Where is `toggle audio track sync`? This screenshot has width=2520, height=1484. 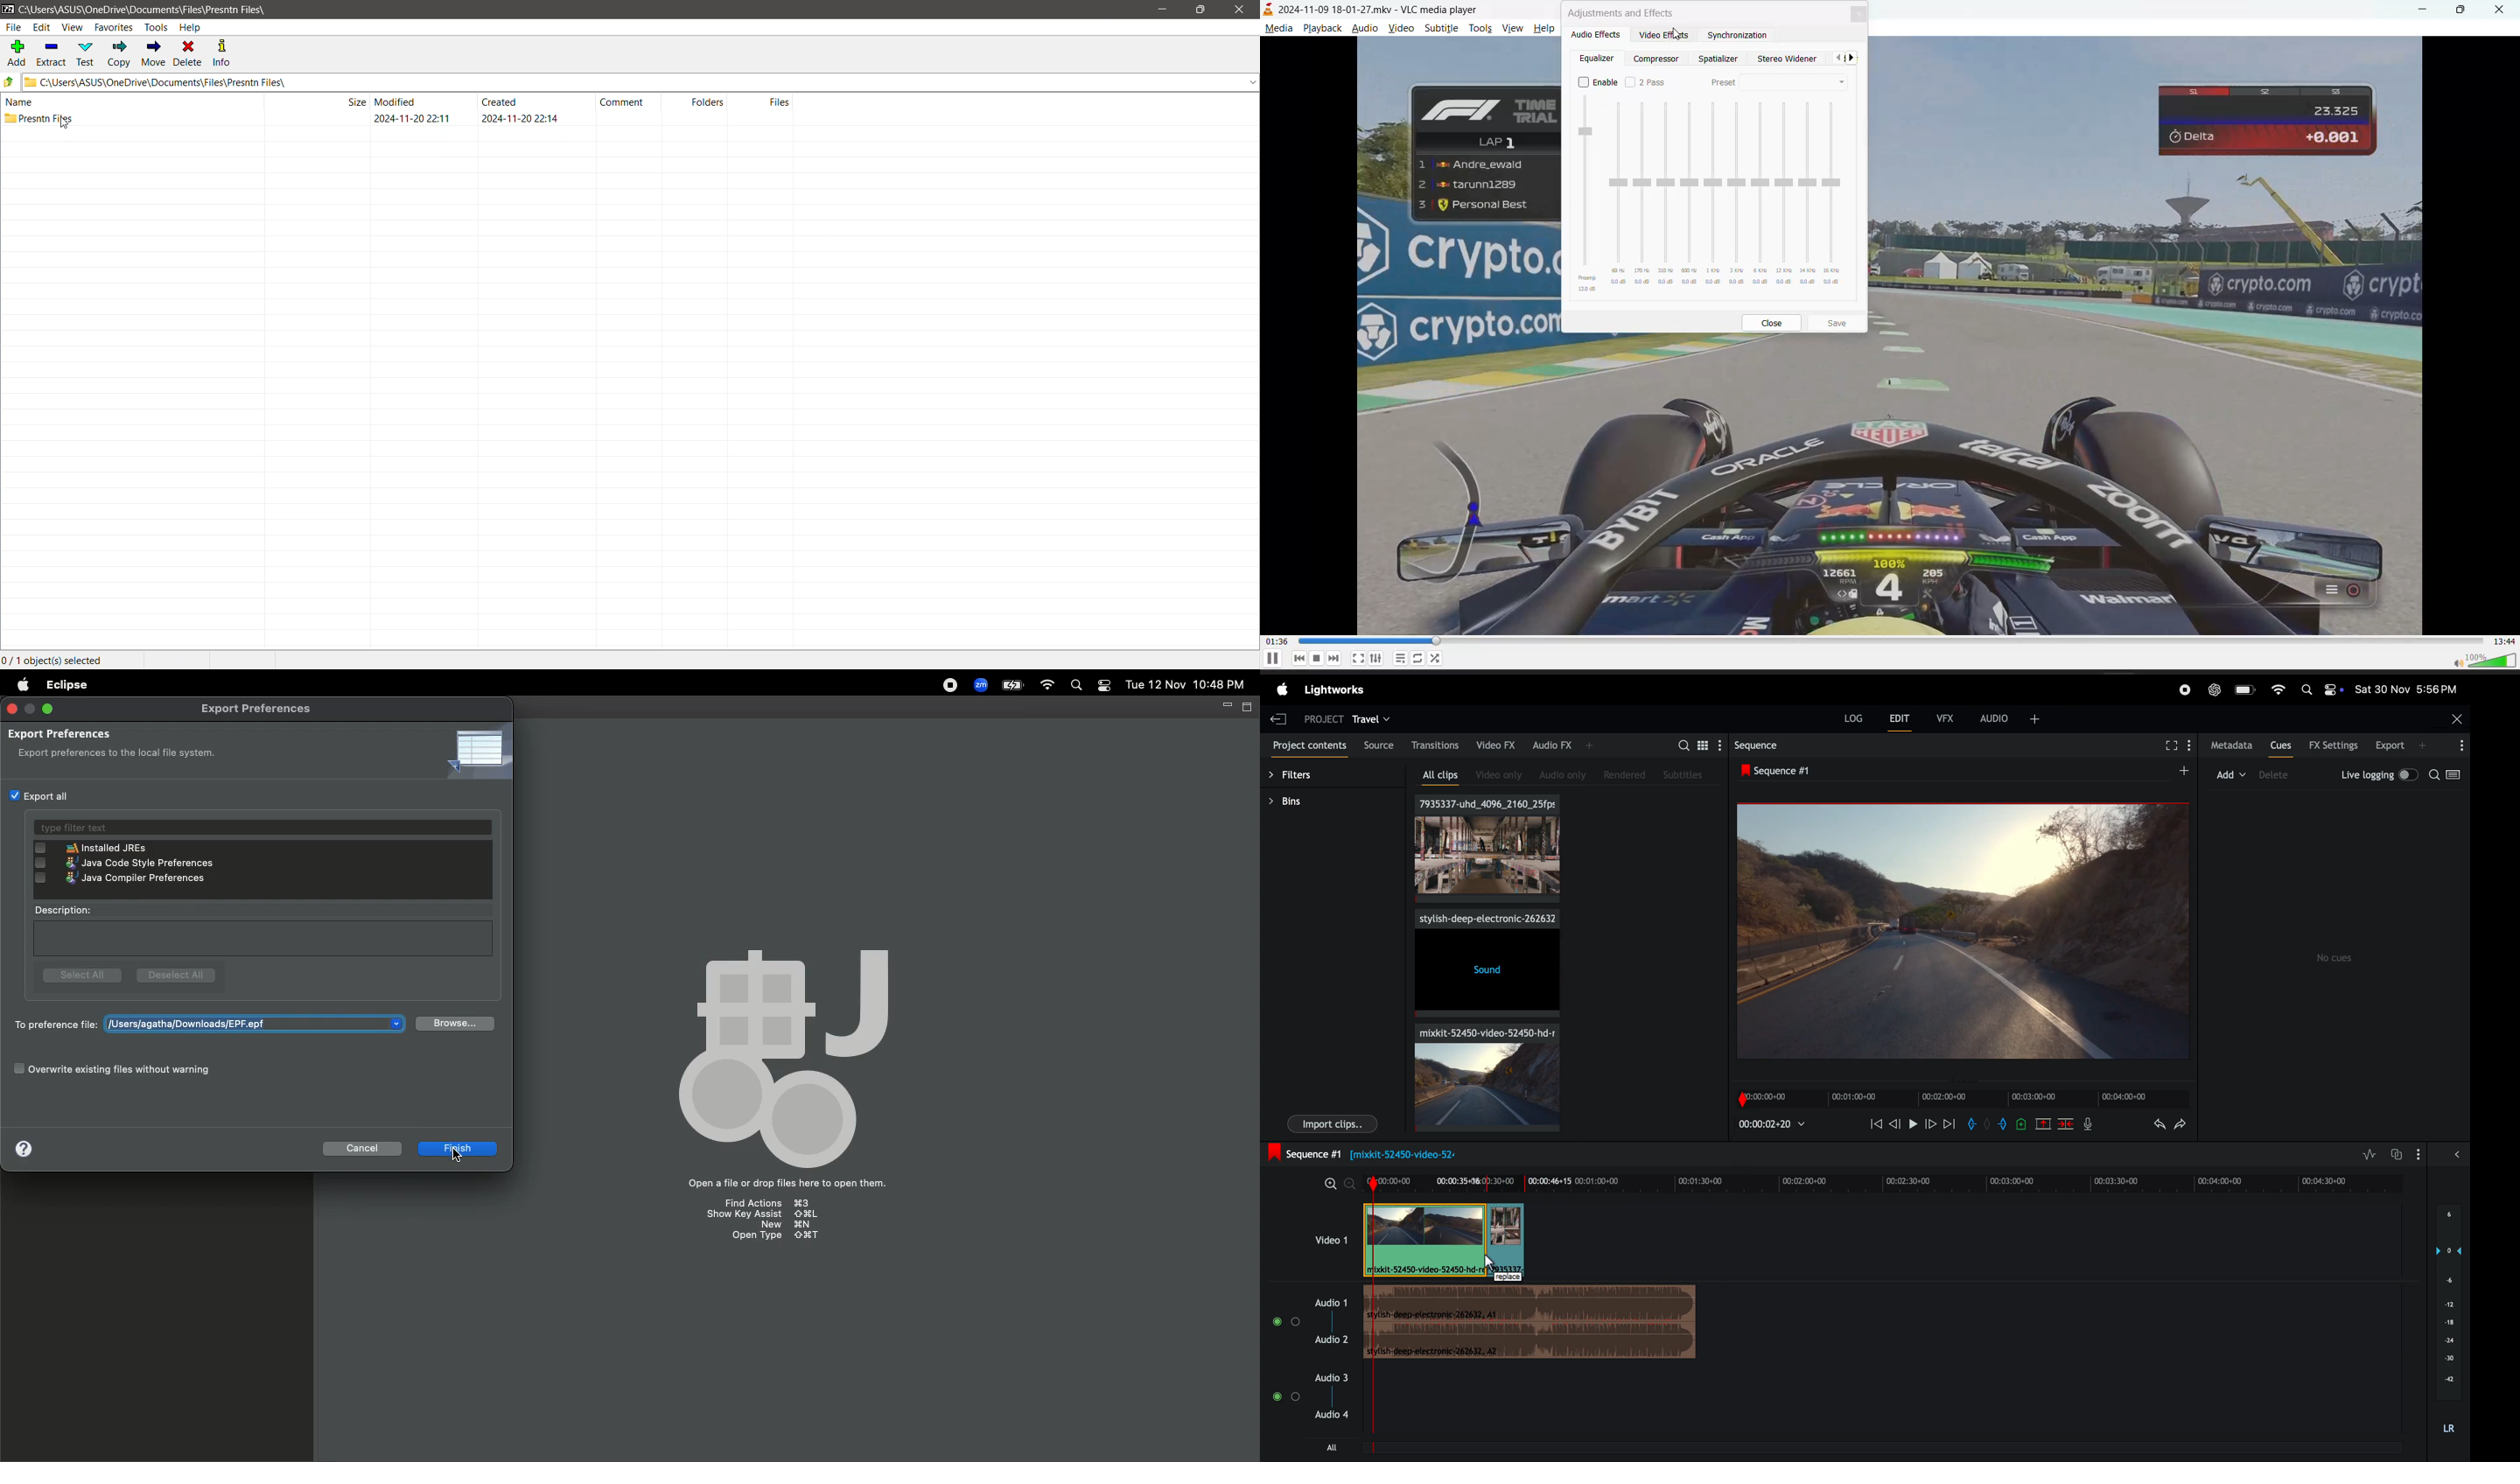
toggle audio track sync is located at coordinates (2399, 1153).